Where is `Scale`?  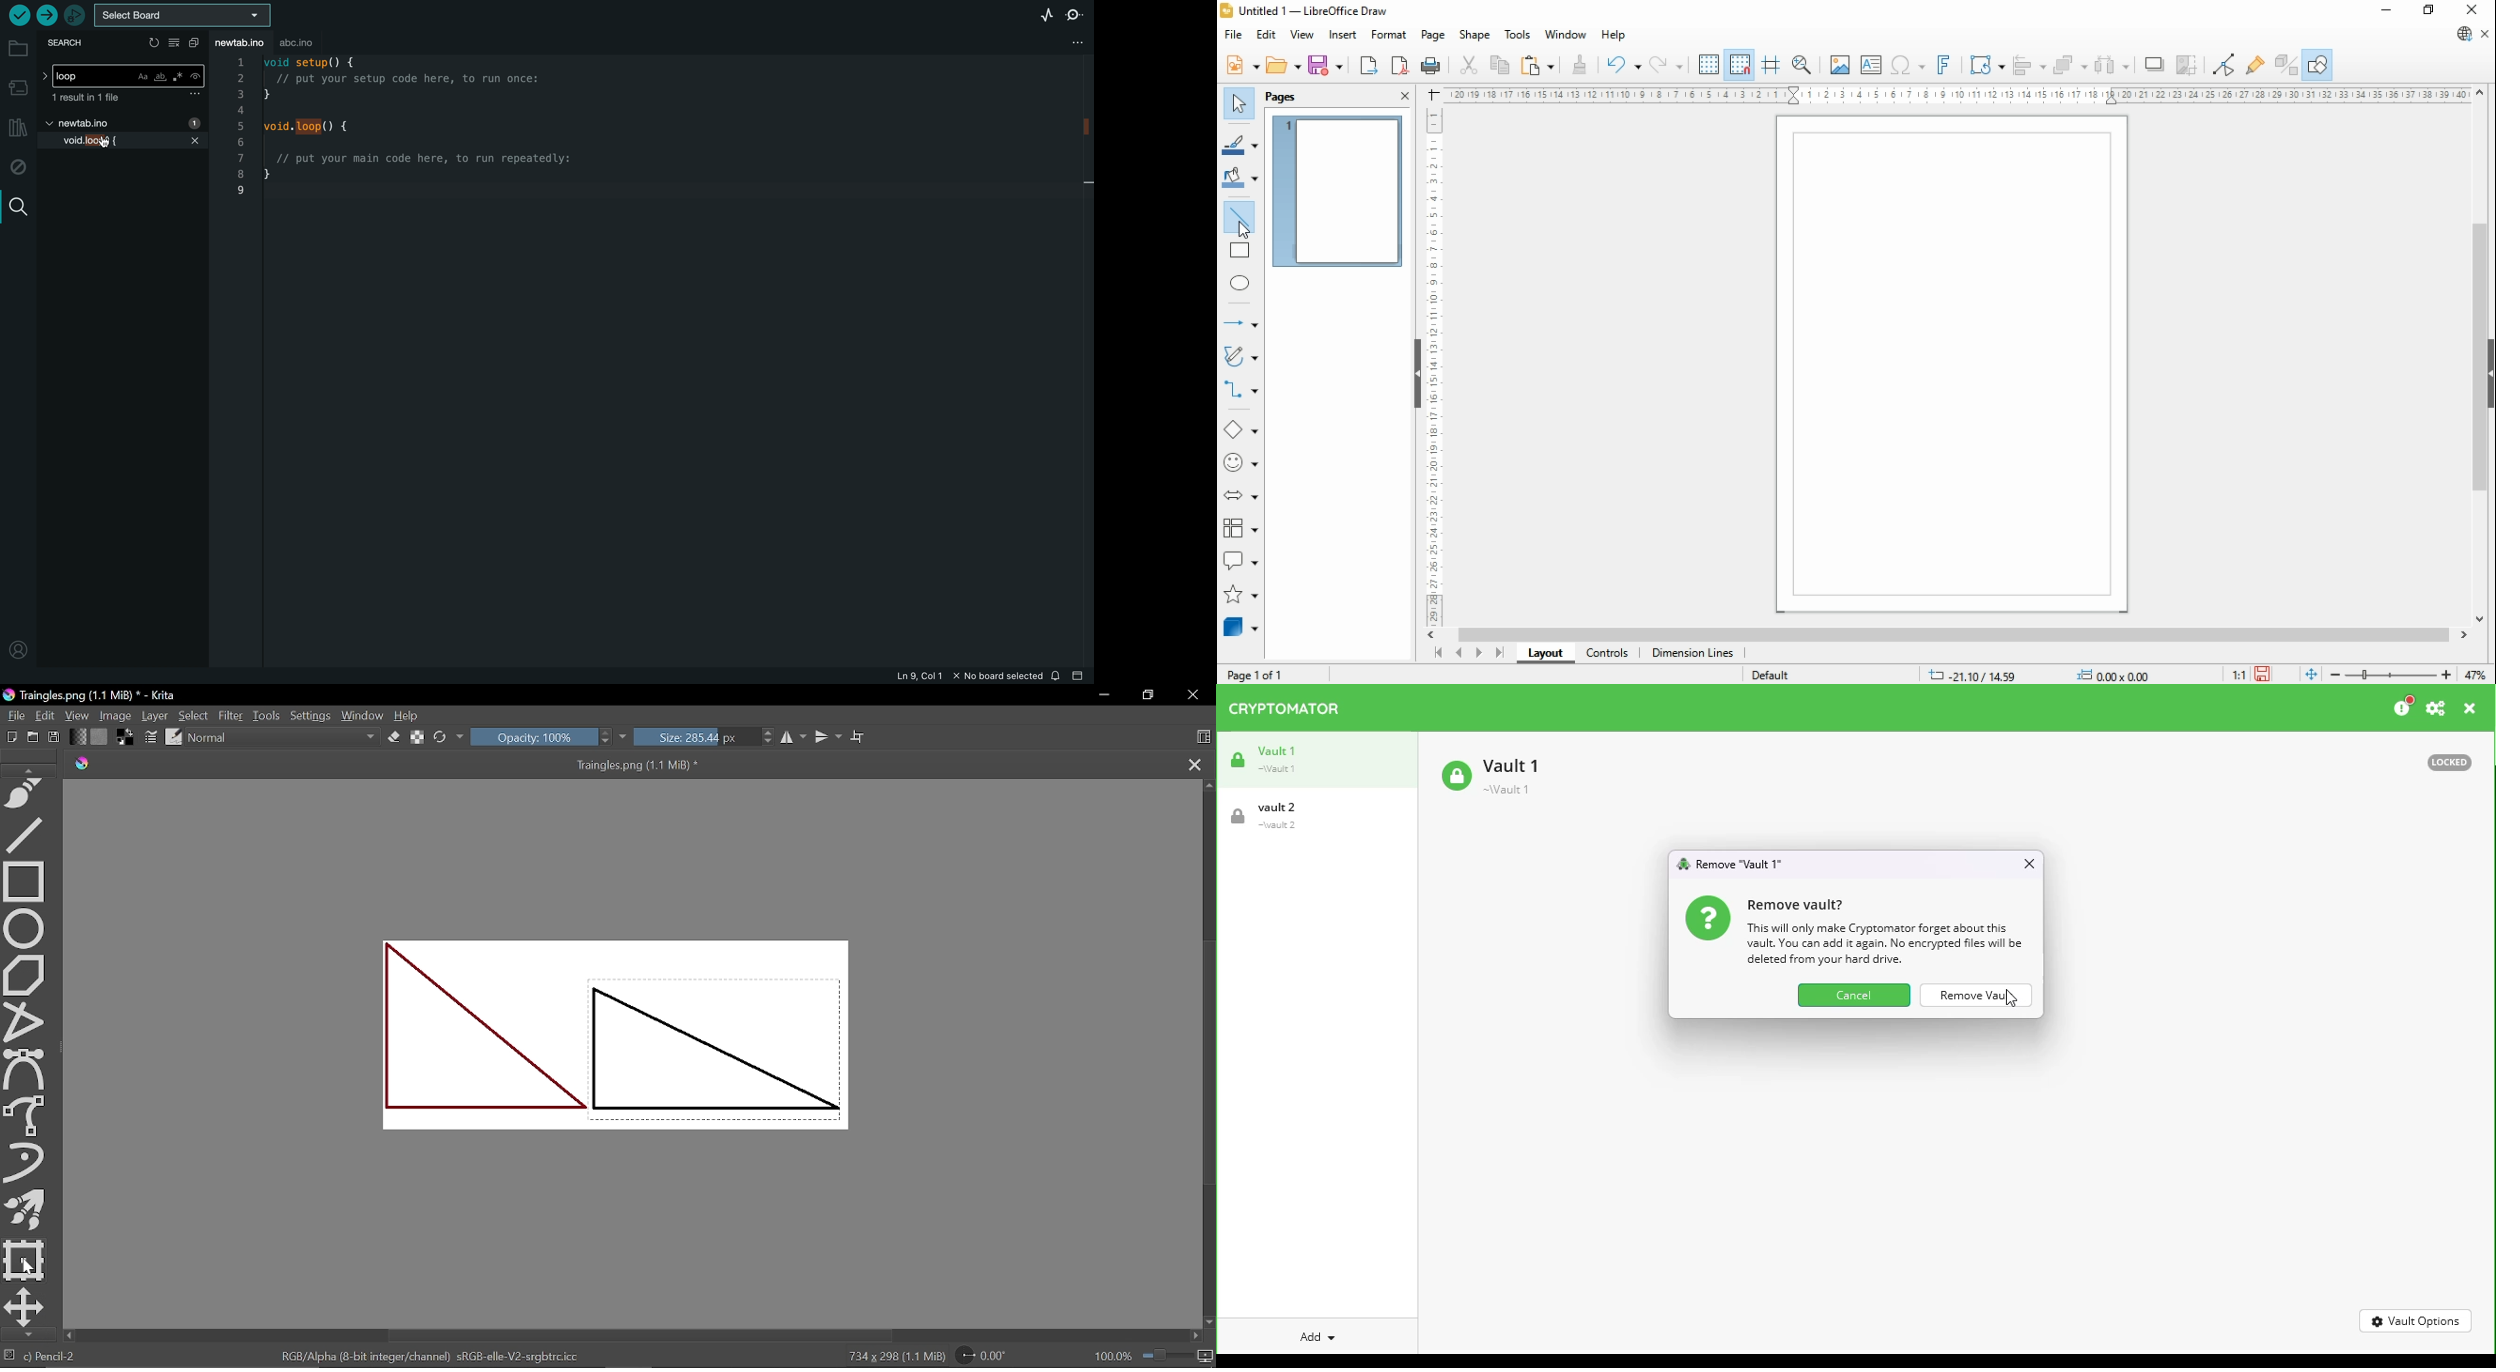 Scale is located at coordinates (1434, 366).